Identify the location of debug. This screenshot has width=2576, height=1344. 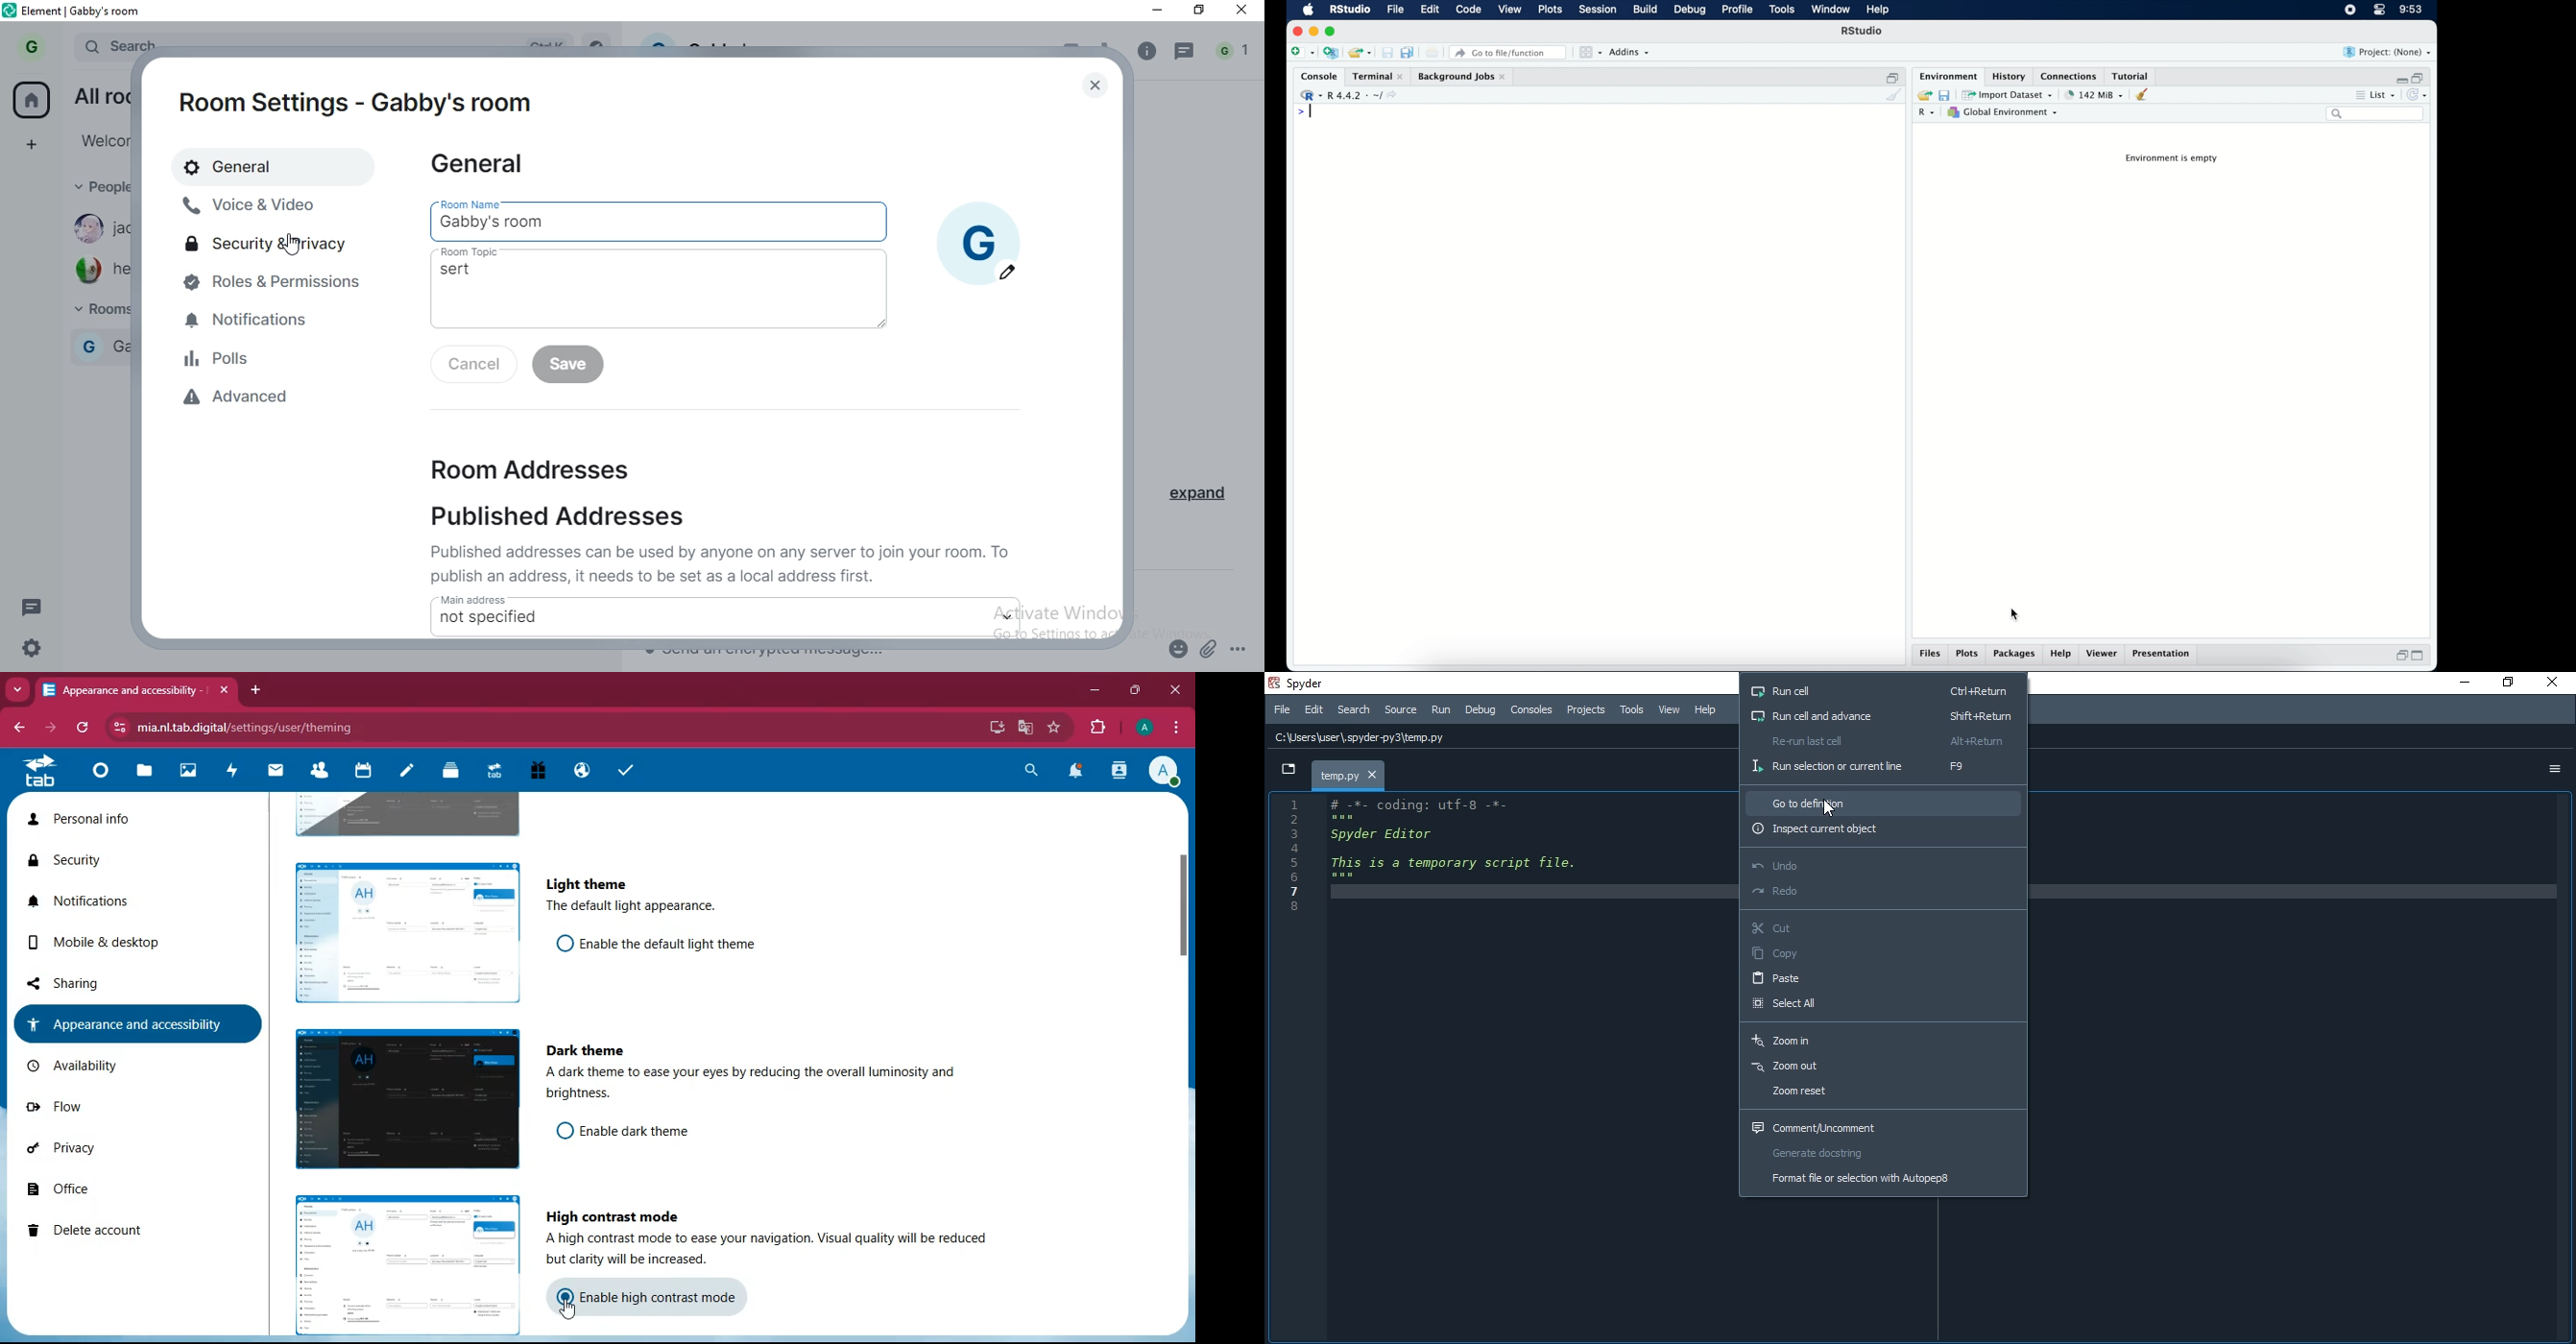
(1689, 11).